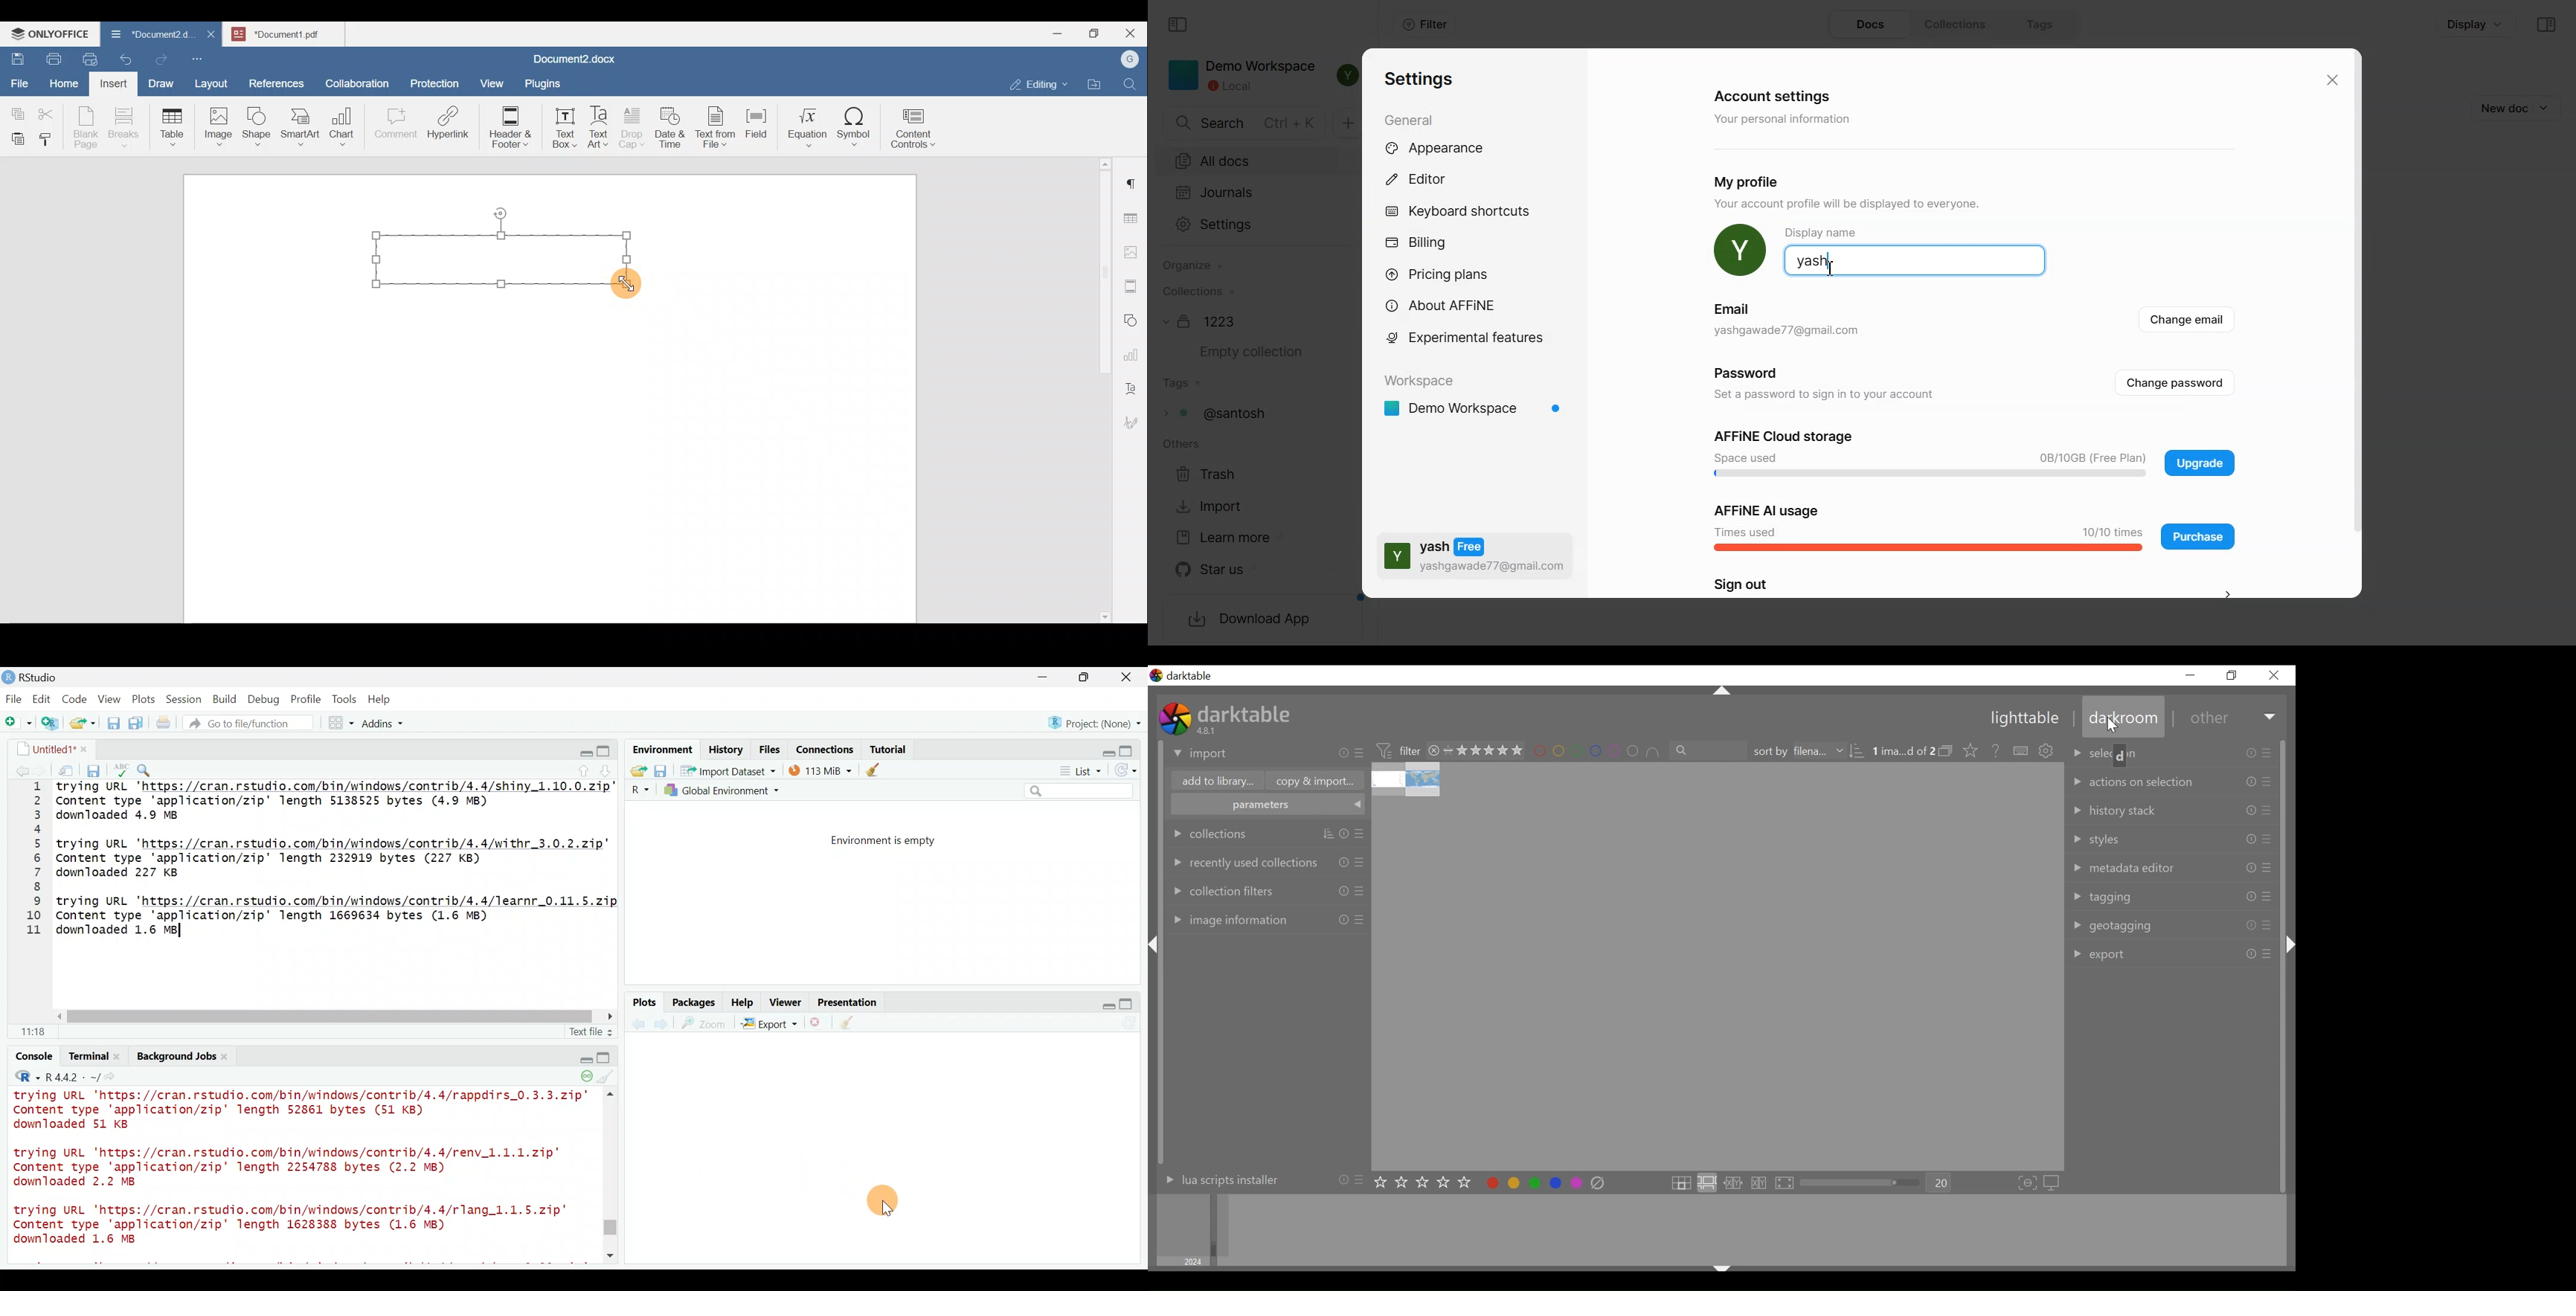 The height and width of the screenshot is (1316, 2576). What do you see at coordinates (2268, 812) in the screenshot?
I see `` at bounding box center [2268, 812].